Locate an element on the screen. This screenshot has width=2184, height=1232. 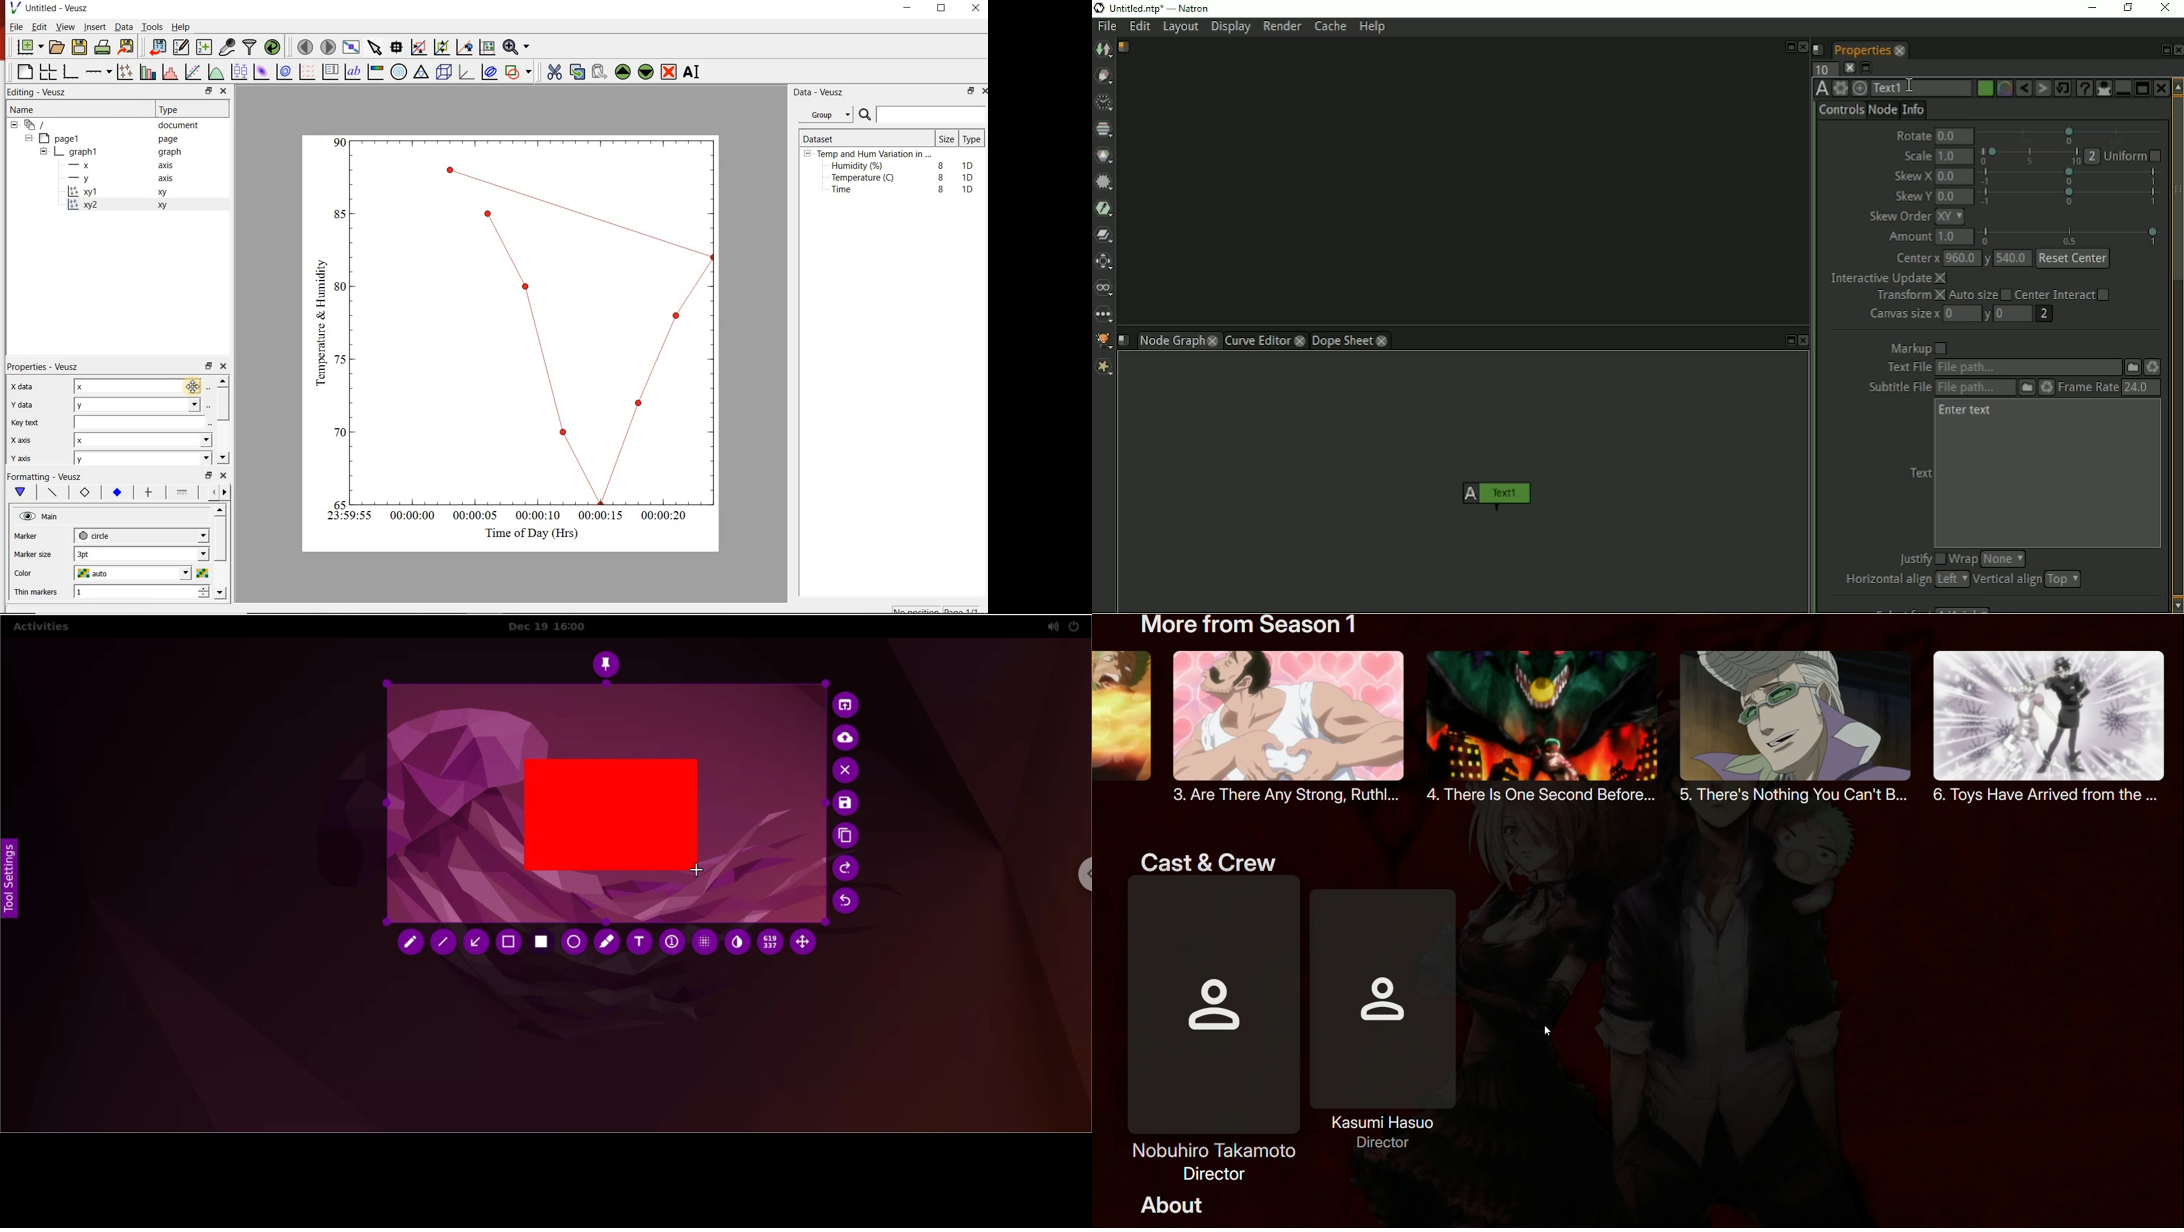
close is located at coordinates (982, 91).